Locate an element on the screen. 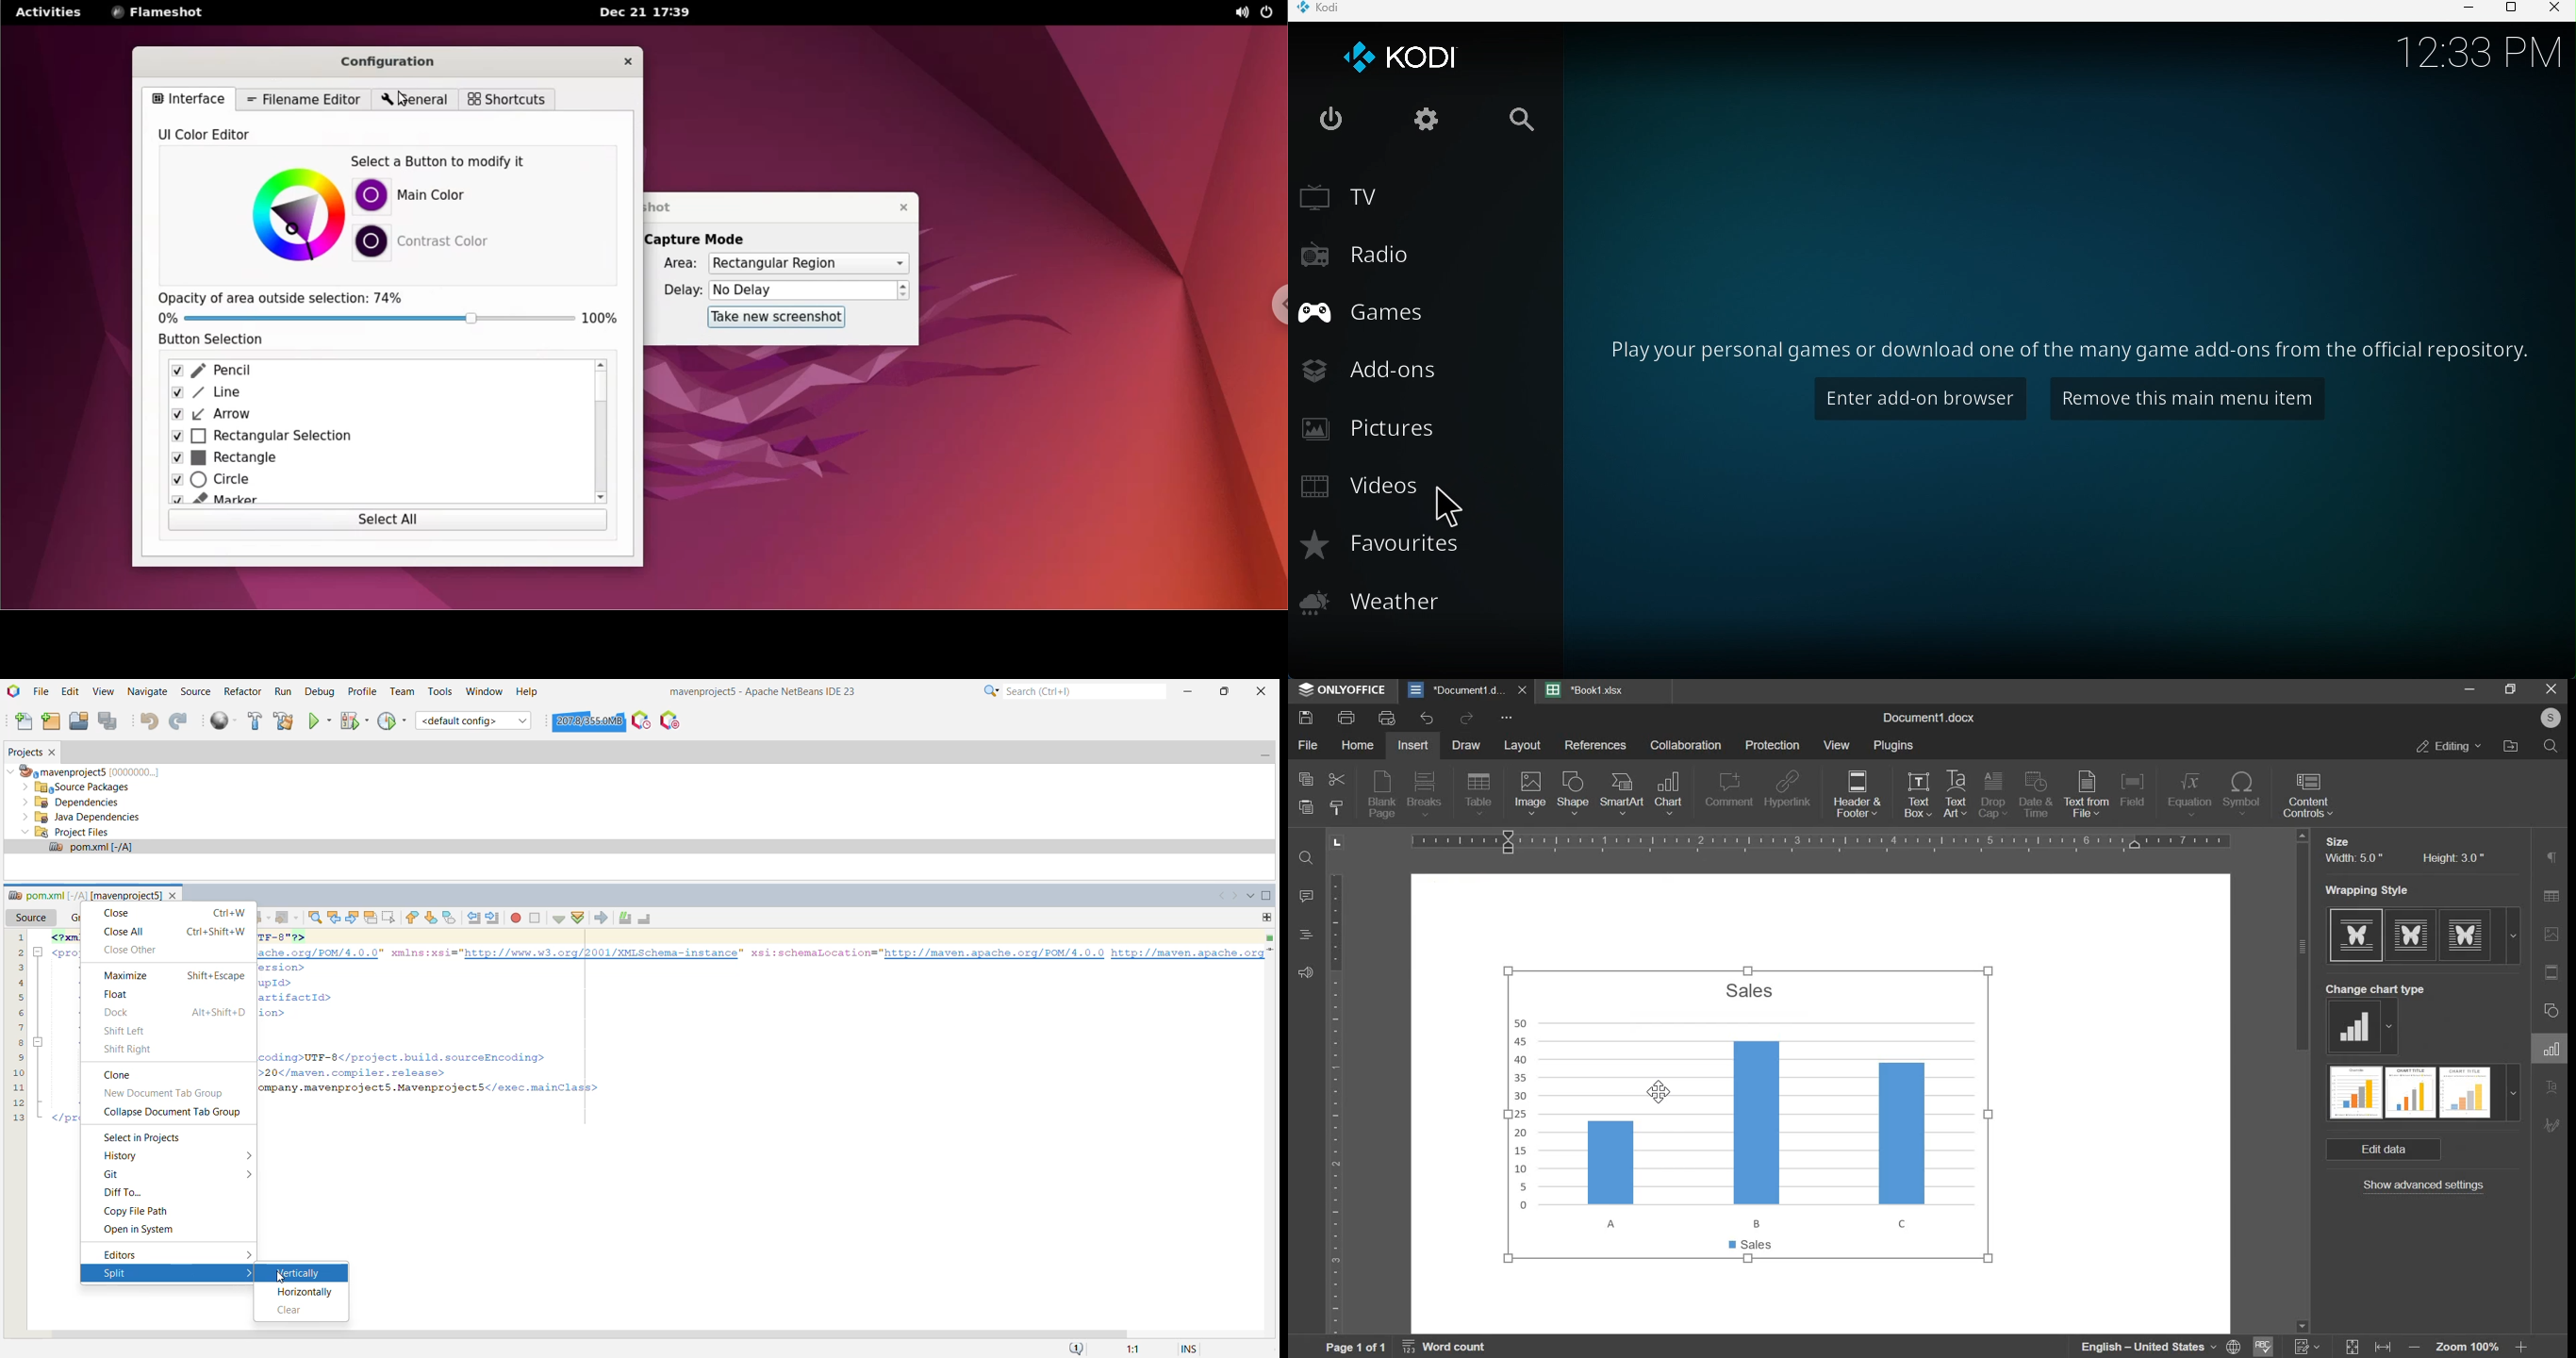 This screenshot has height=1372, width=2576. Page 1 of 1 is located at coordinates (1356, 1348).